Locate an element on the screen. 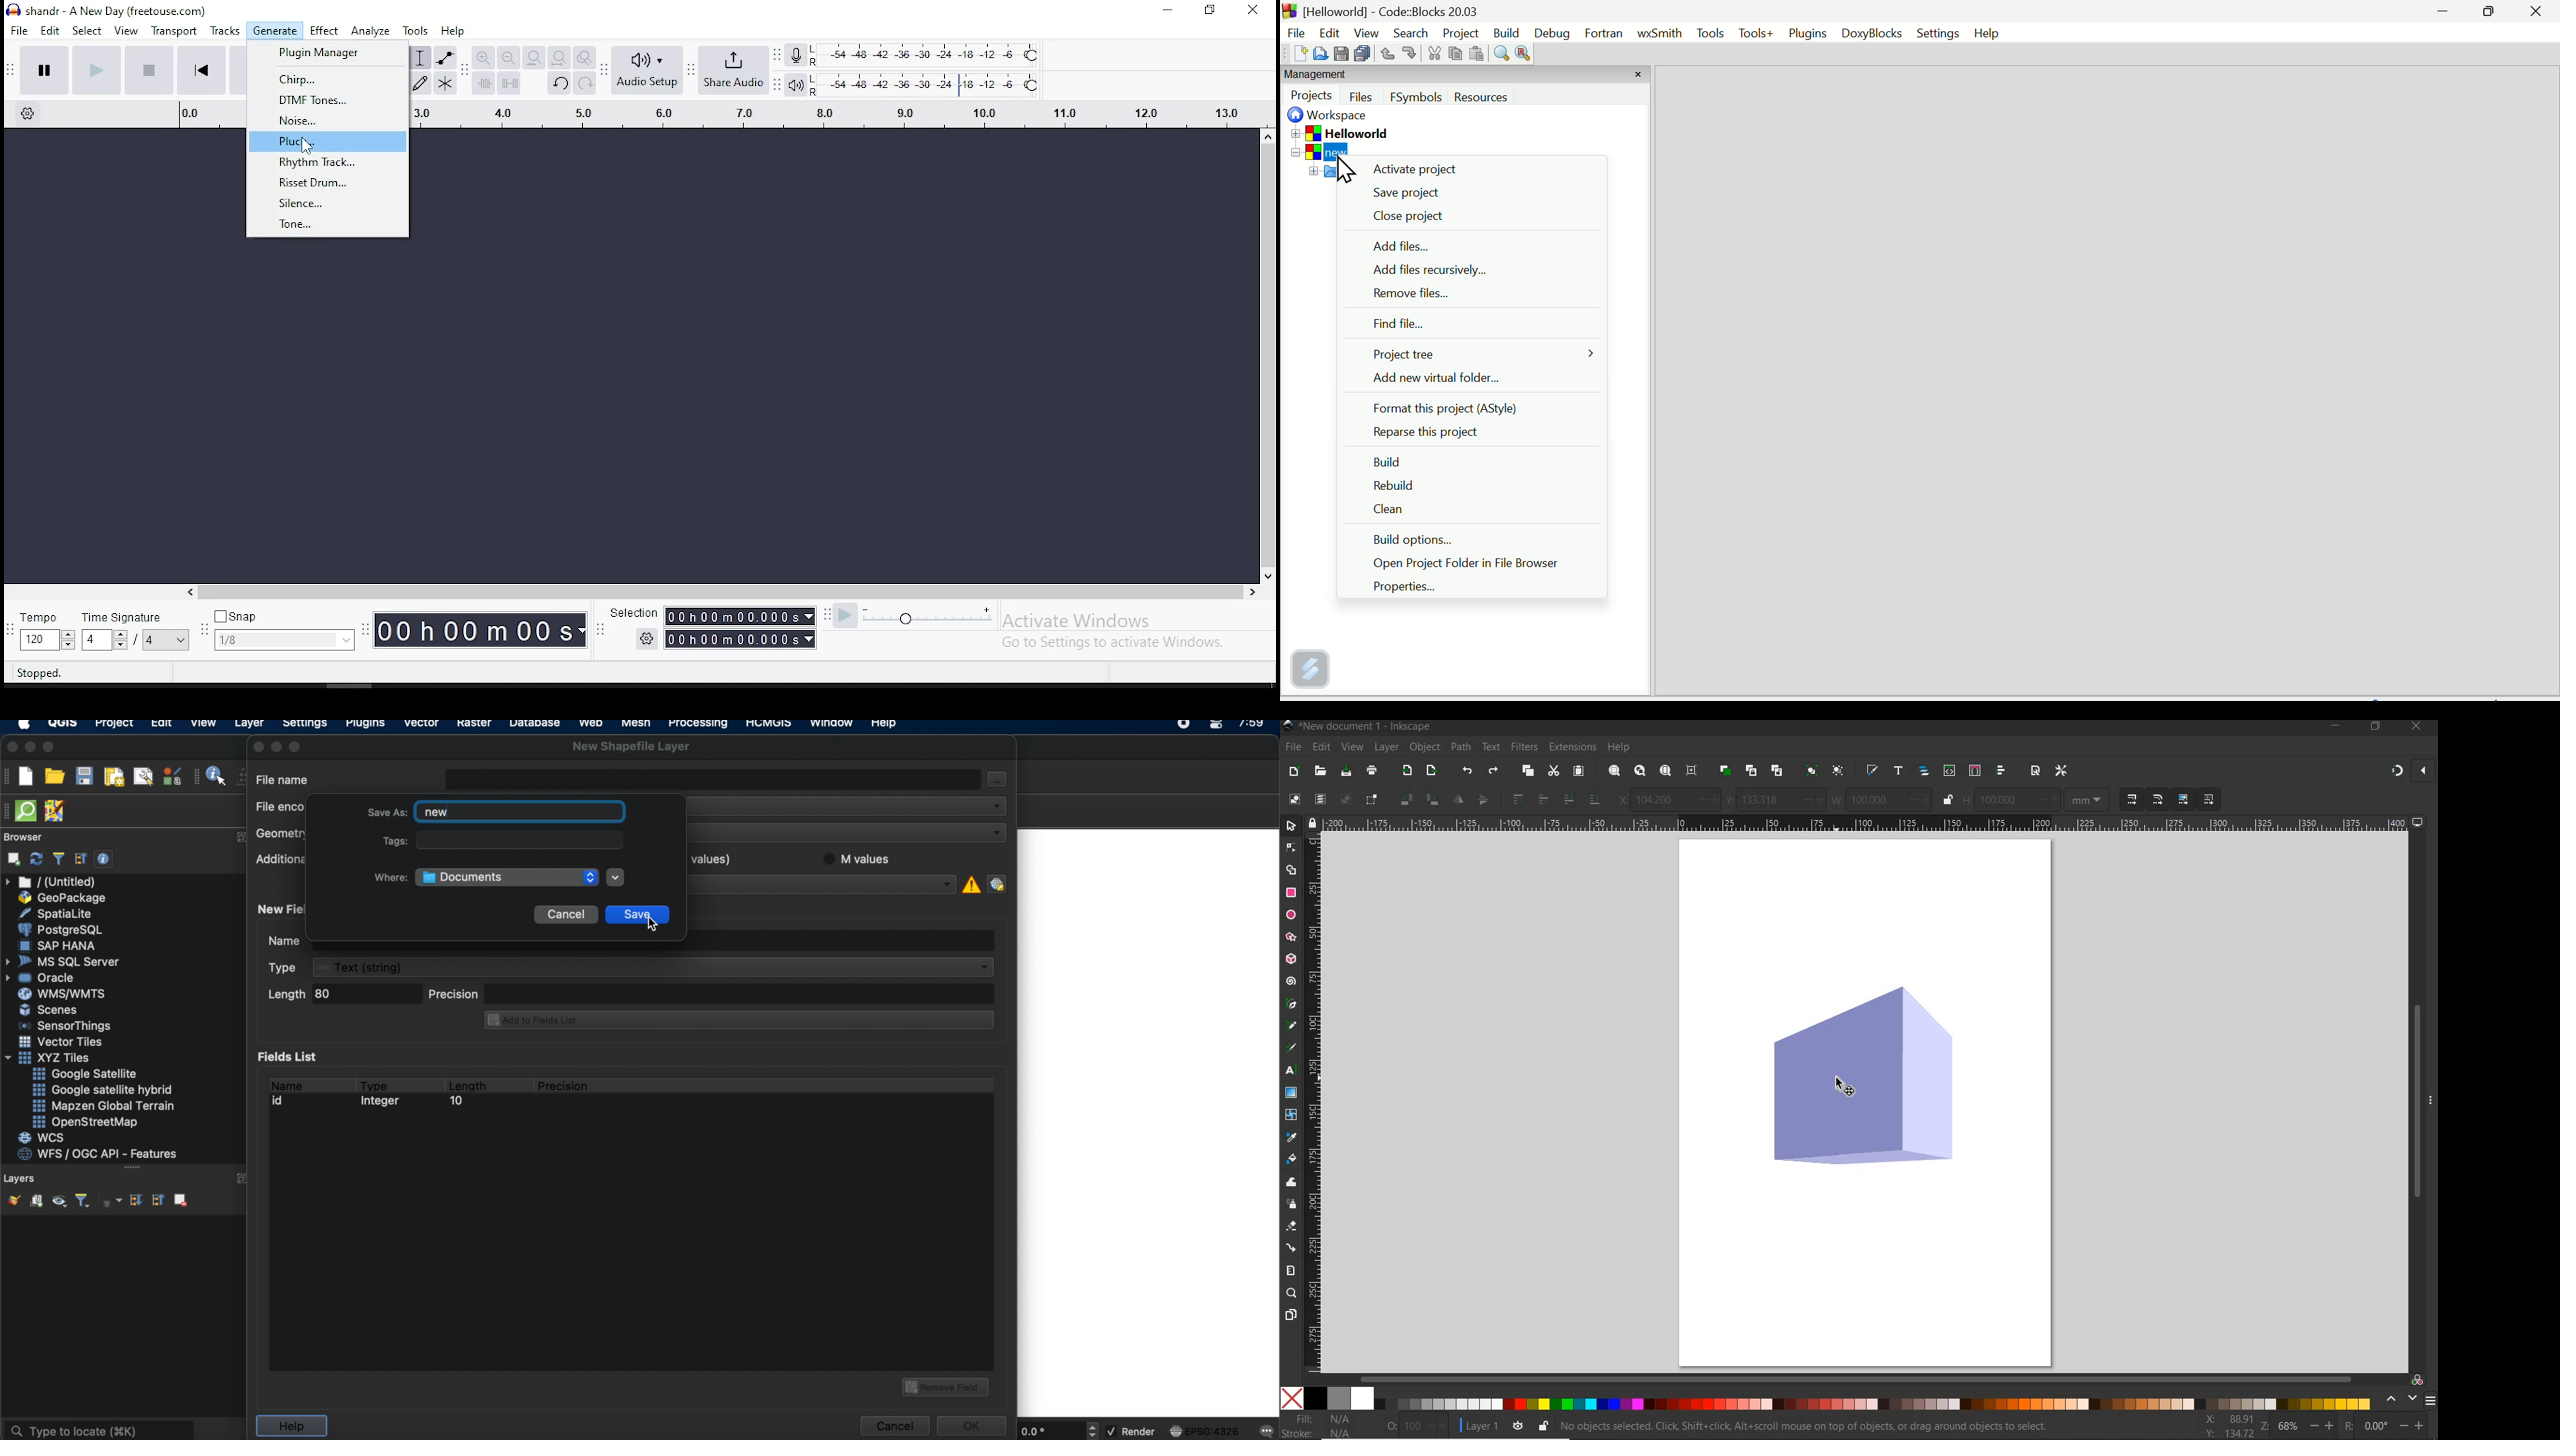 Image resolution: width=2576 pixels, height=1456 pixels. OBJECT FLIP is located at coordinates (1483, 801).